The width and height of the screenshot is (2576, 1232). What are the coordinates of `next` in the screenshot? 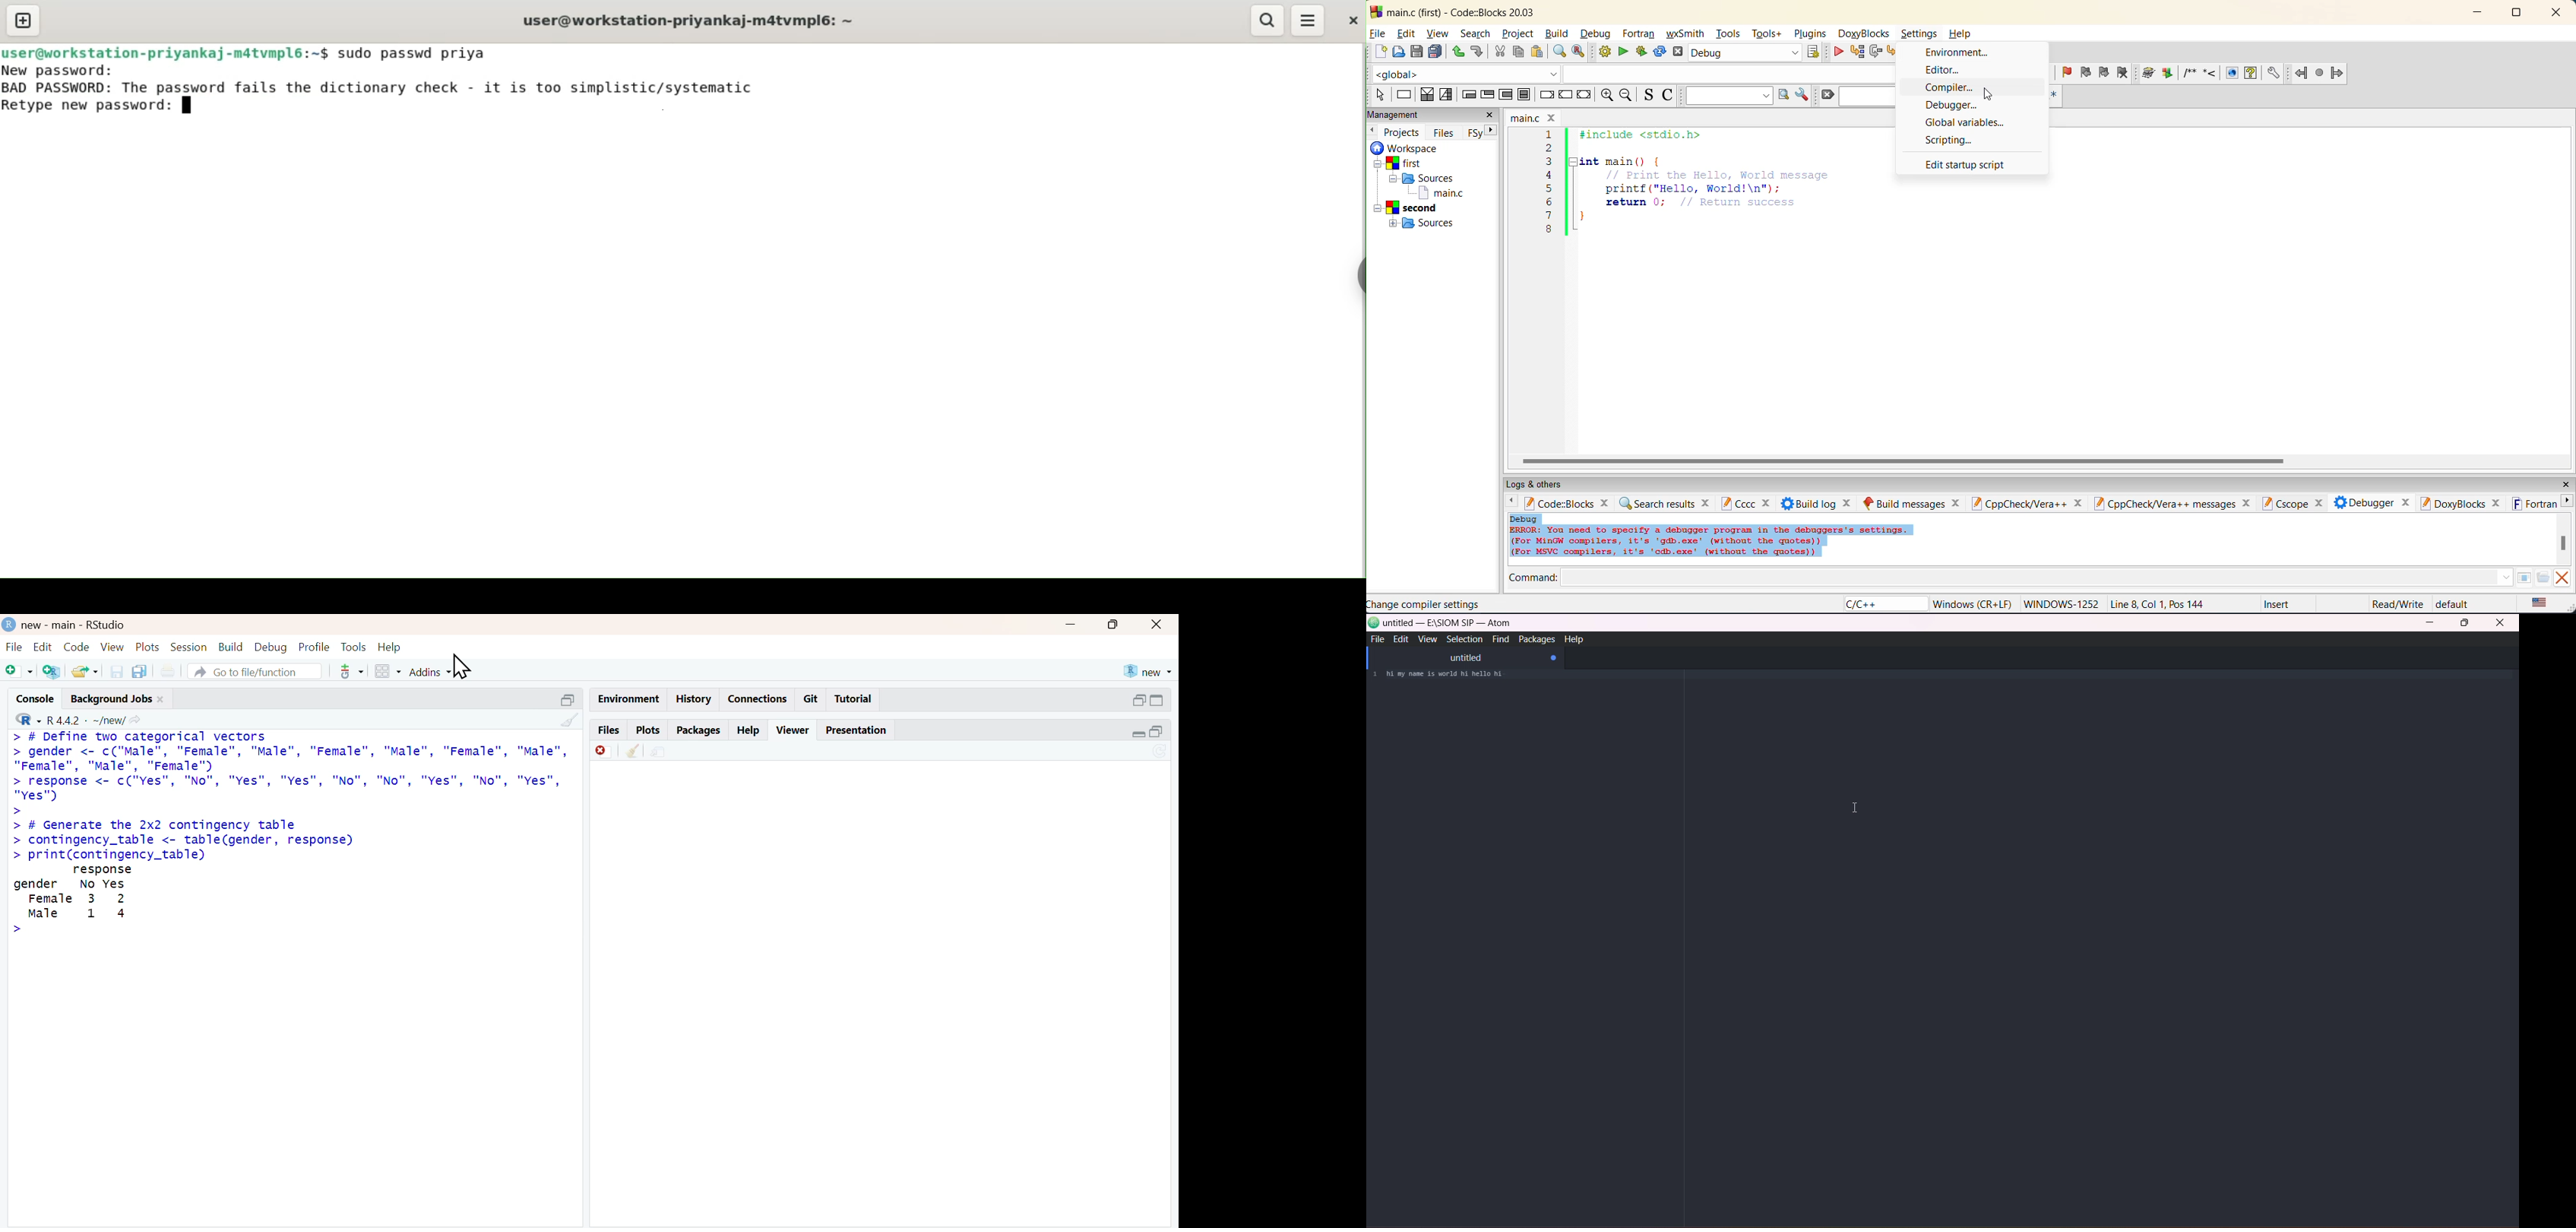 It's located at (1490, 133).